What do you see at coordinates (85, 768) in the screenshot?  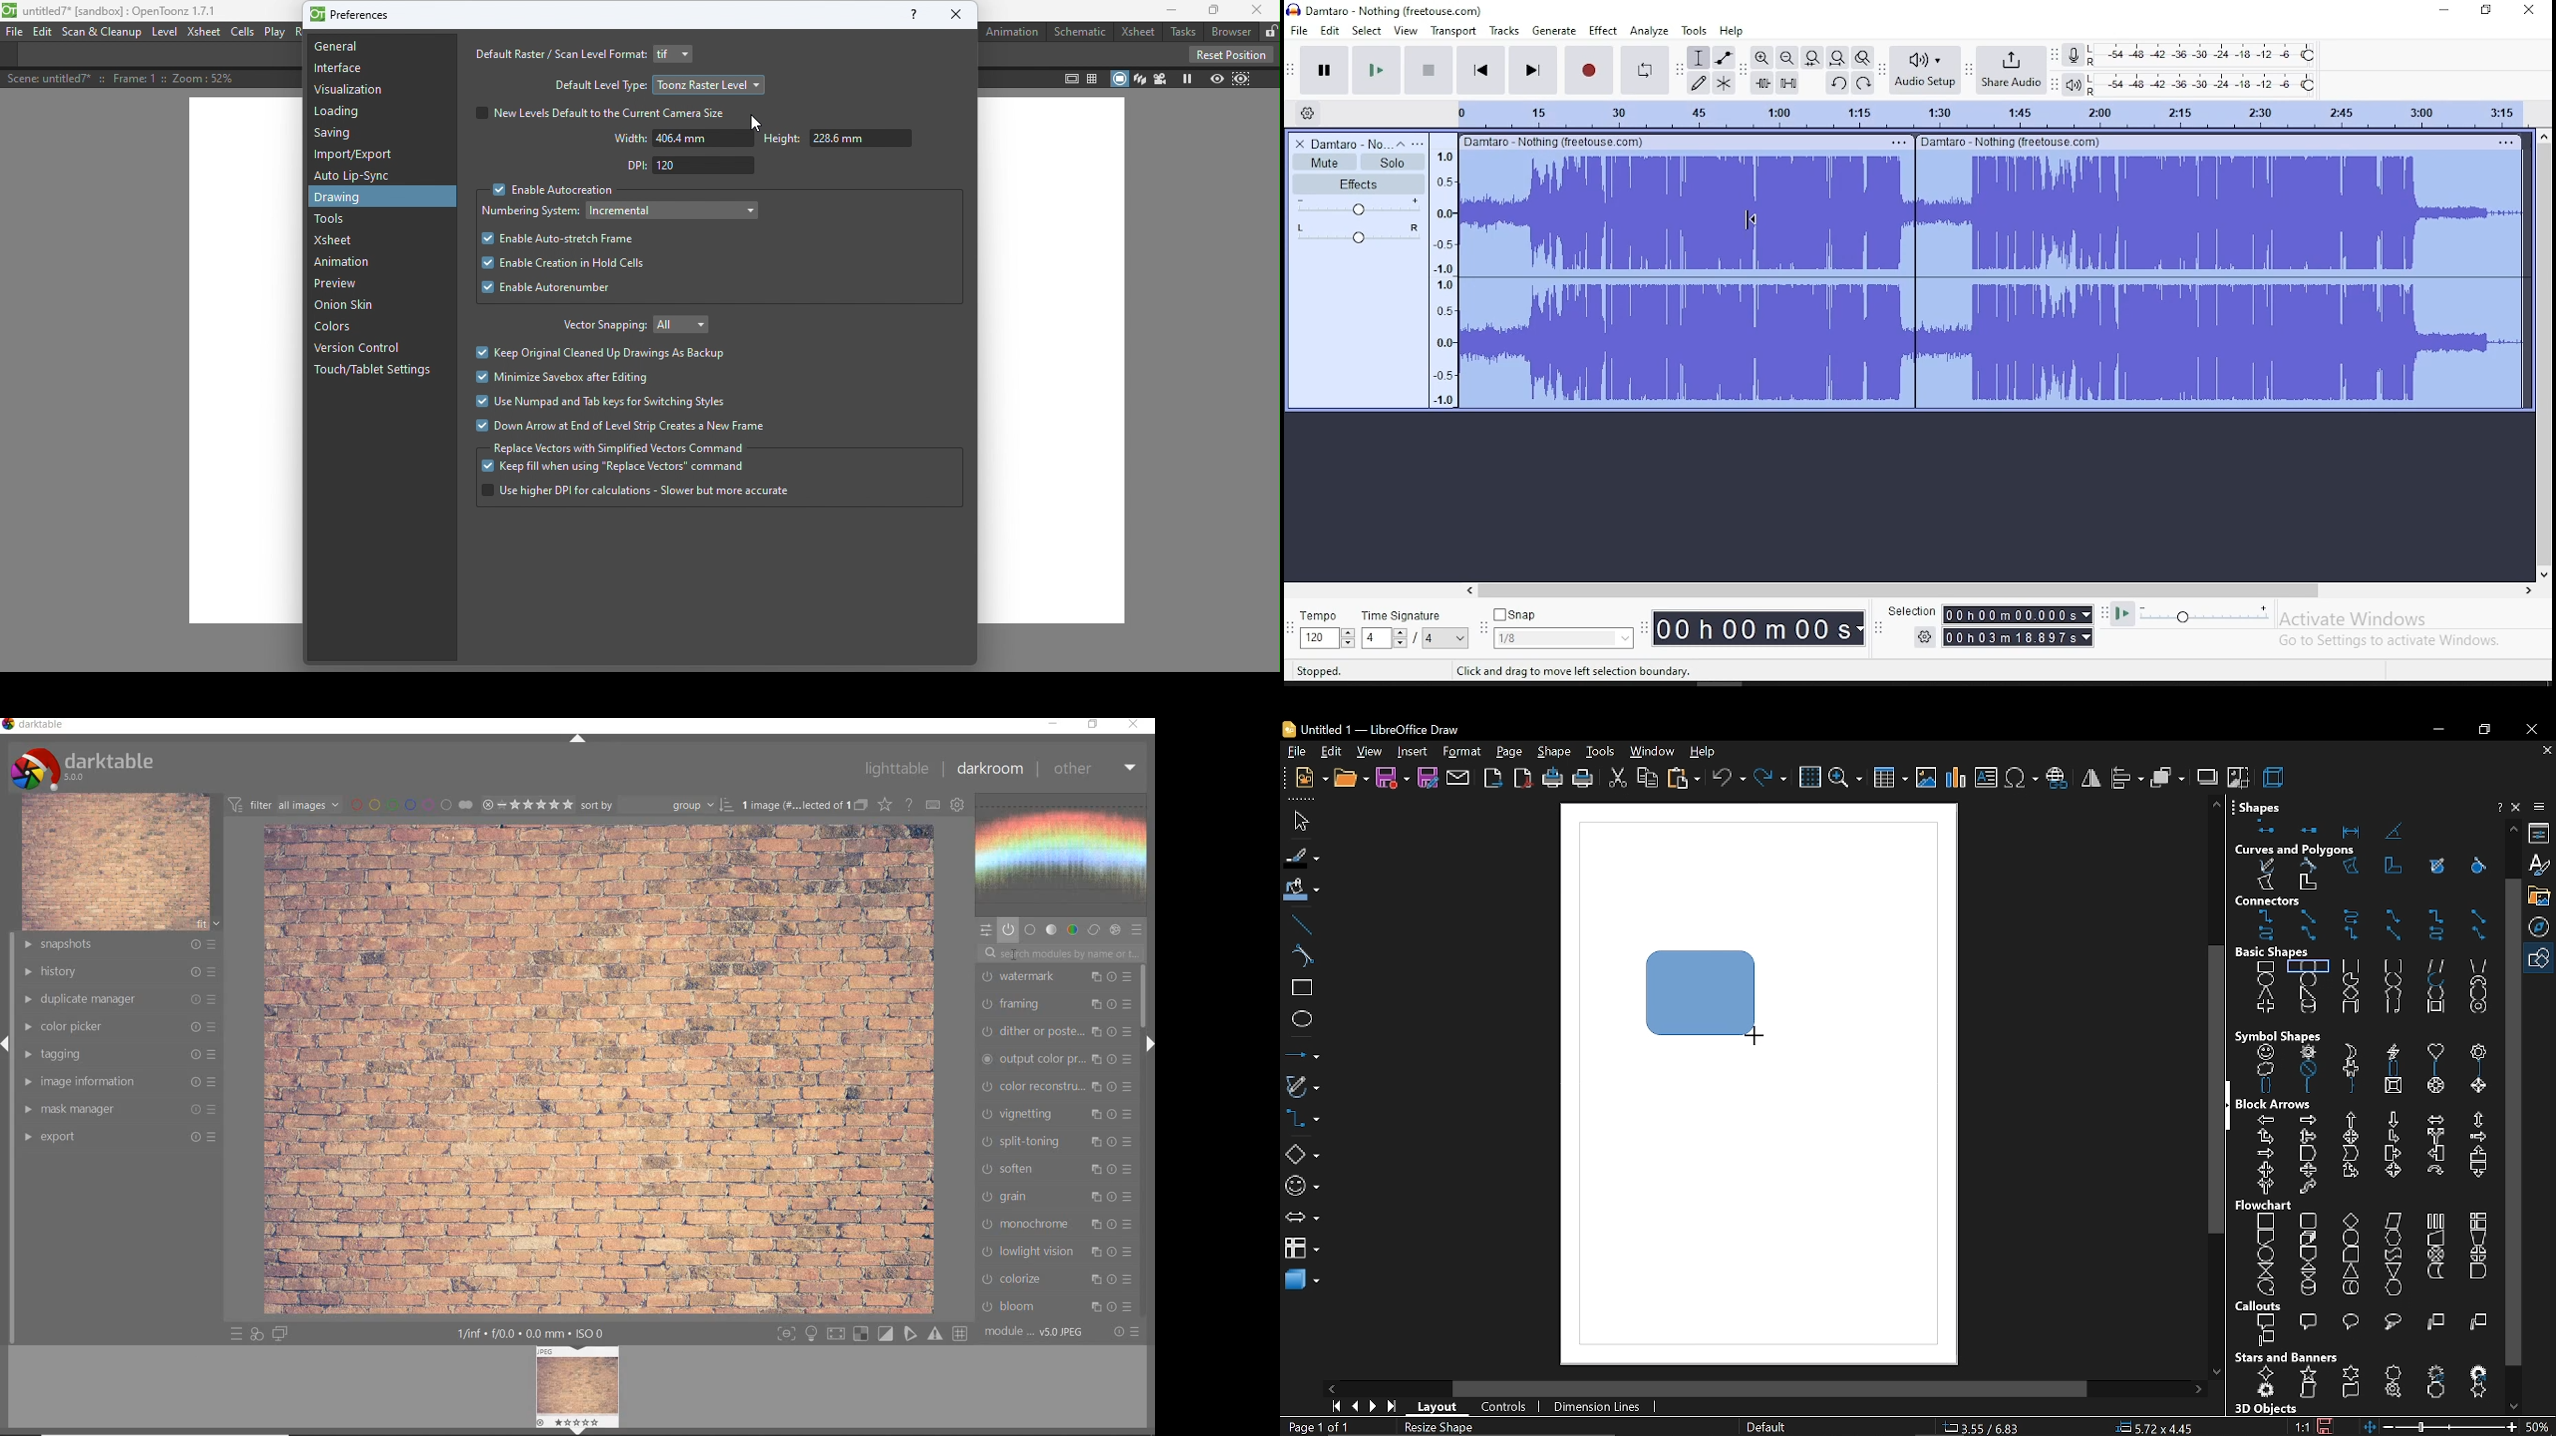 I see `darktable 5.0.0` at bounding box center [85, 768].